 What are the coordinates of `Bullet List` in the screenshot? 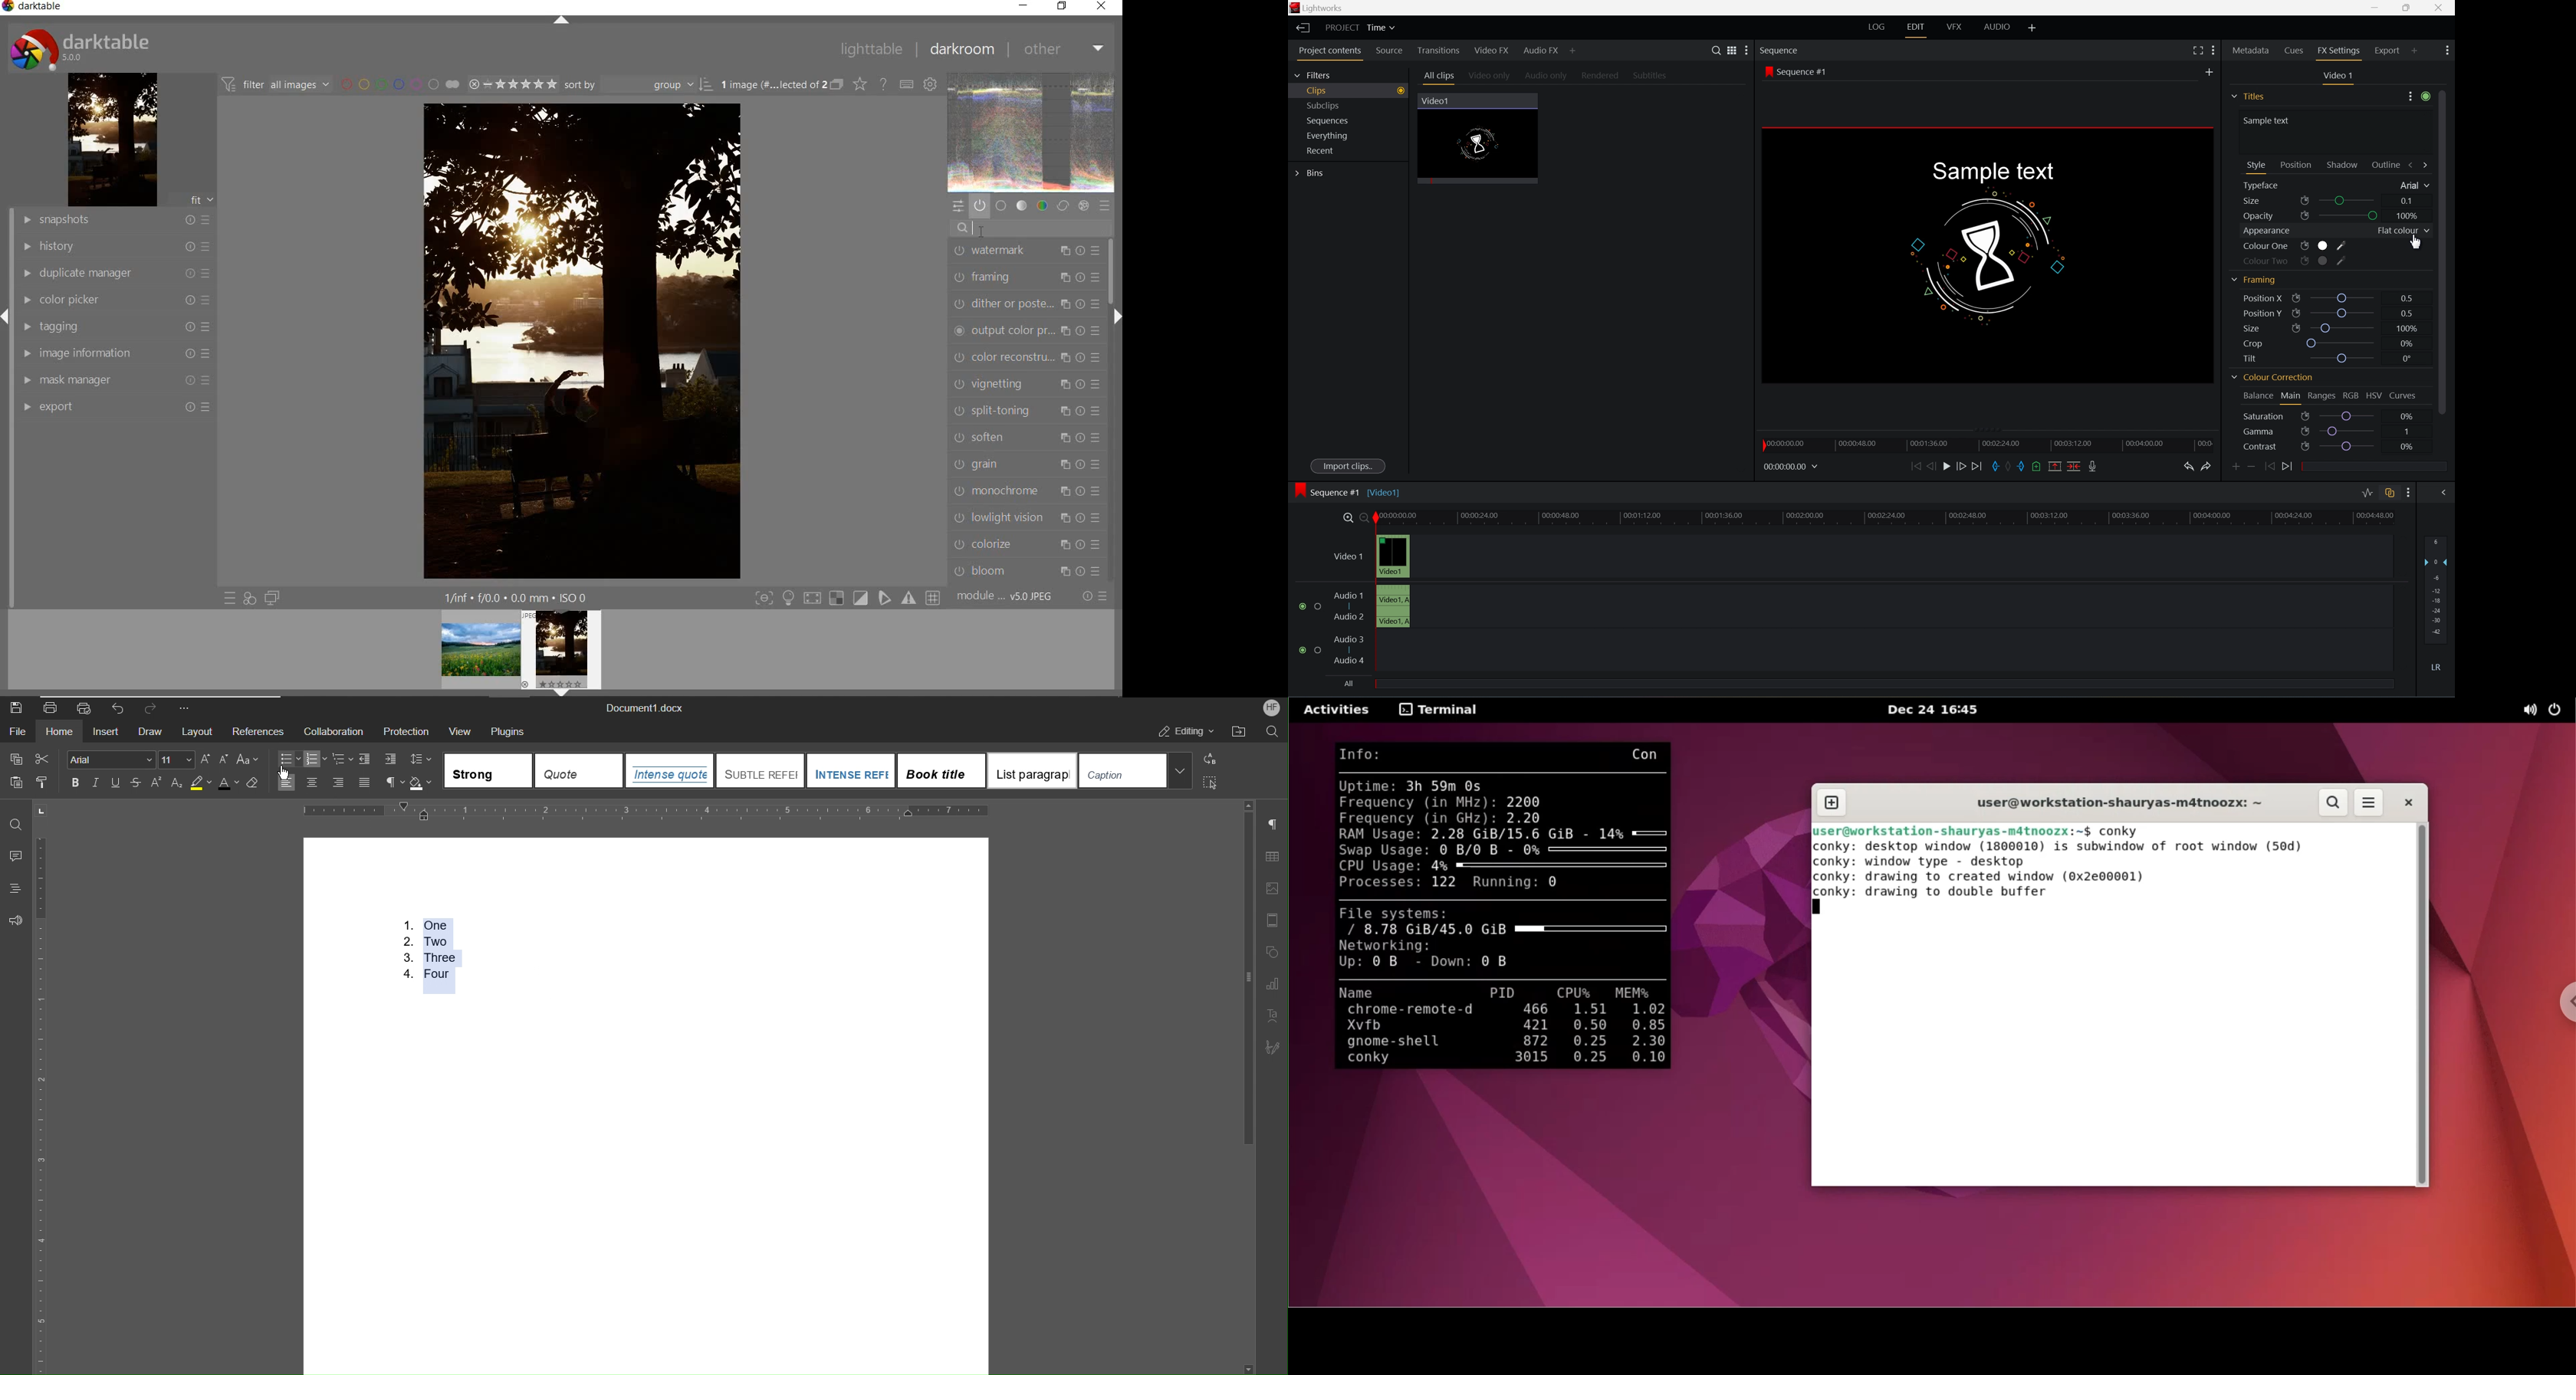 It's located at (290, 759).